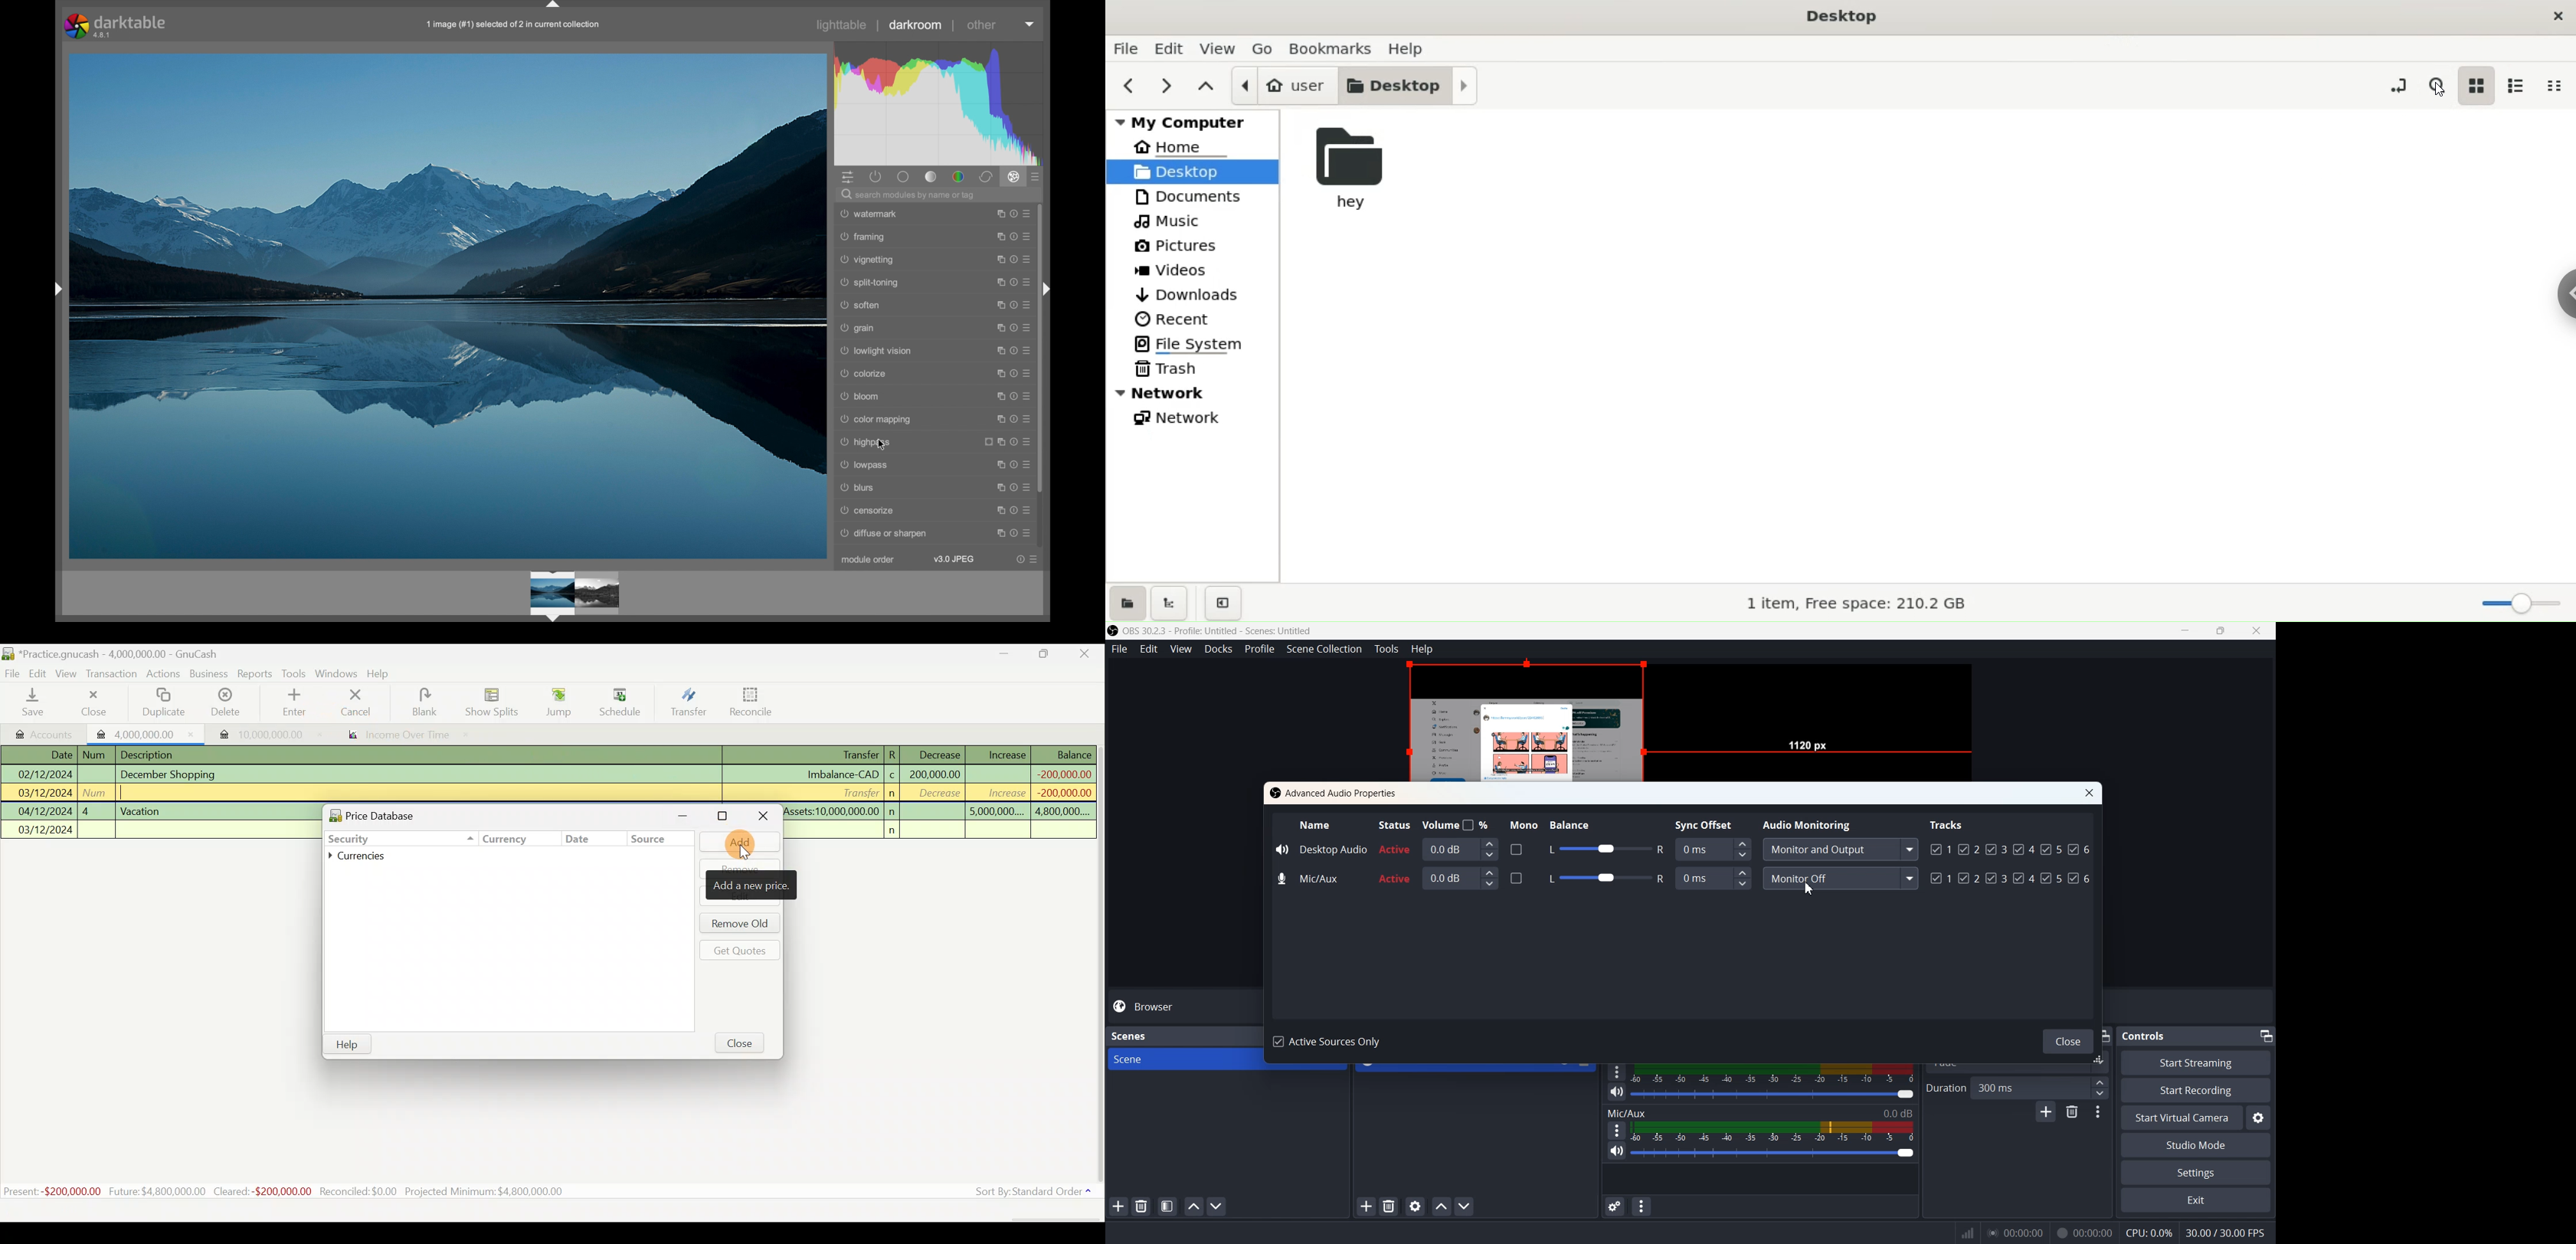 Image resolution: width=2576 pixels, height=1260 pixels. I want to click on more options, so click(1012, 487).